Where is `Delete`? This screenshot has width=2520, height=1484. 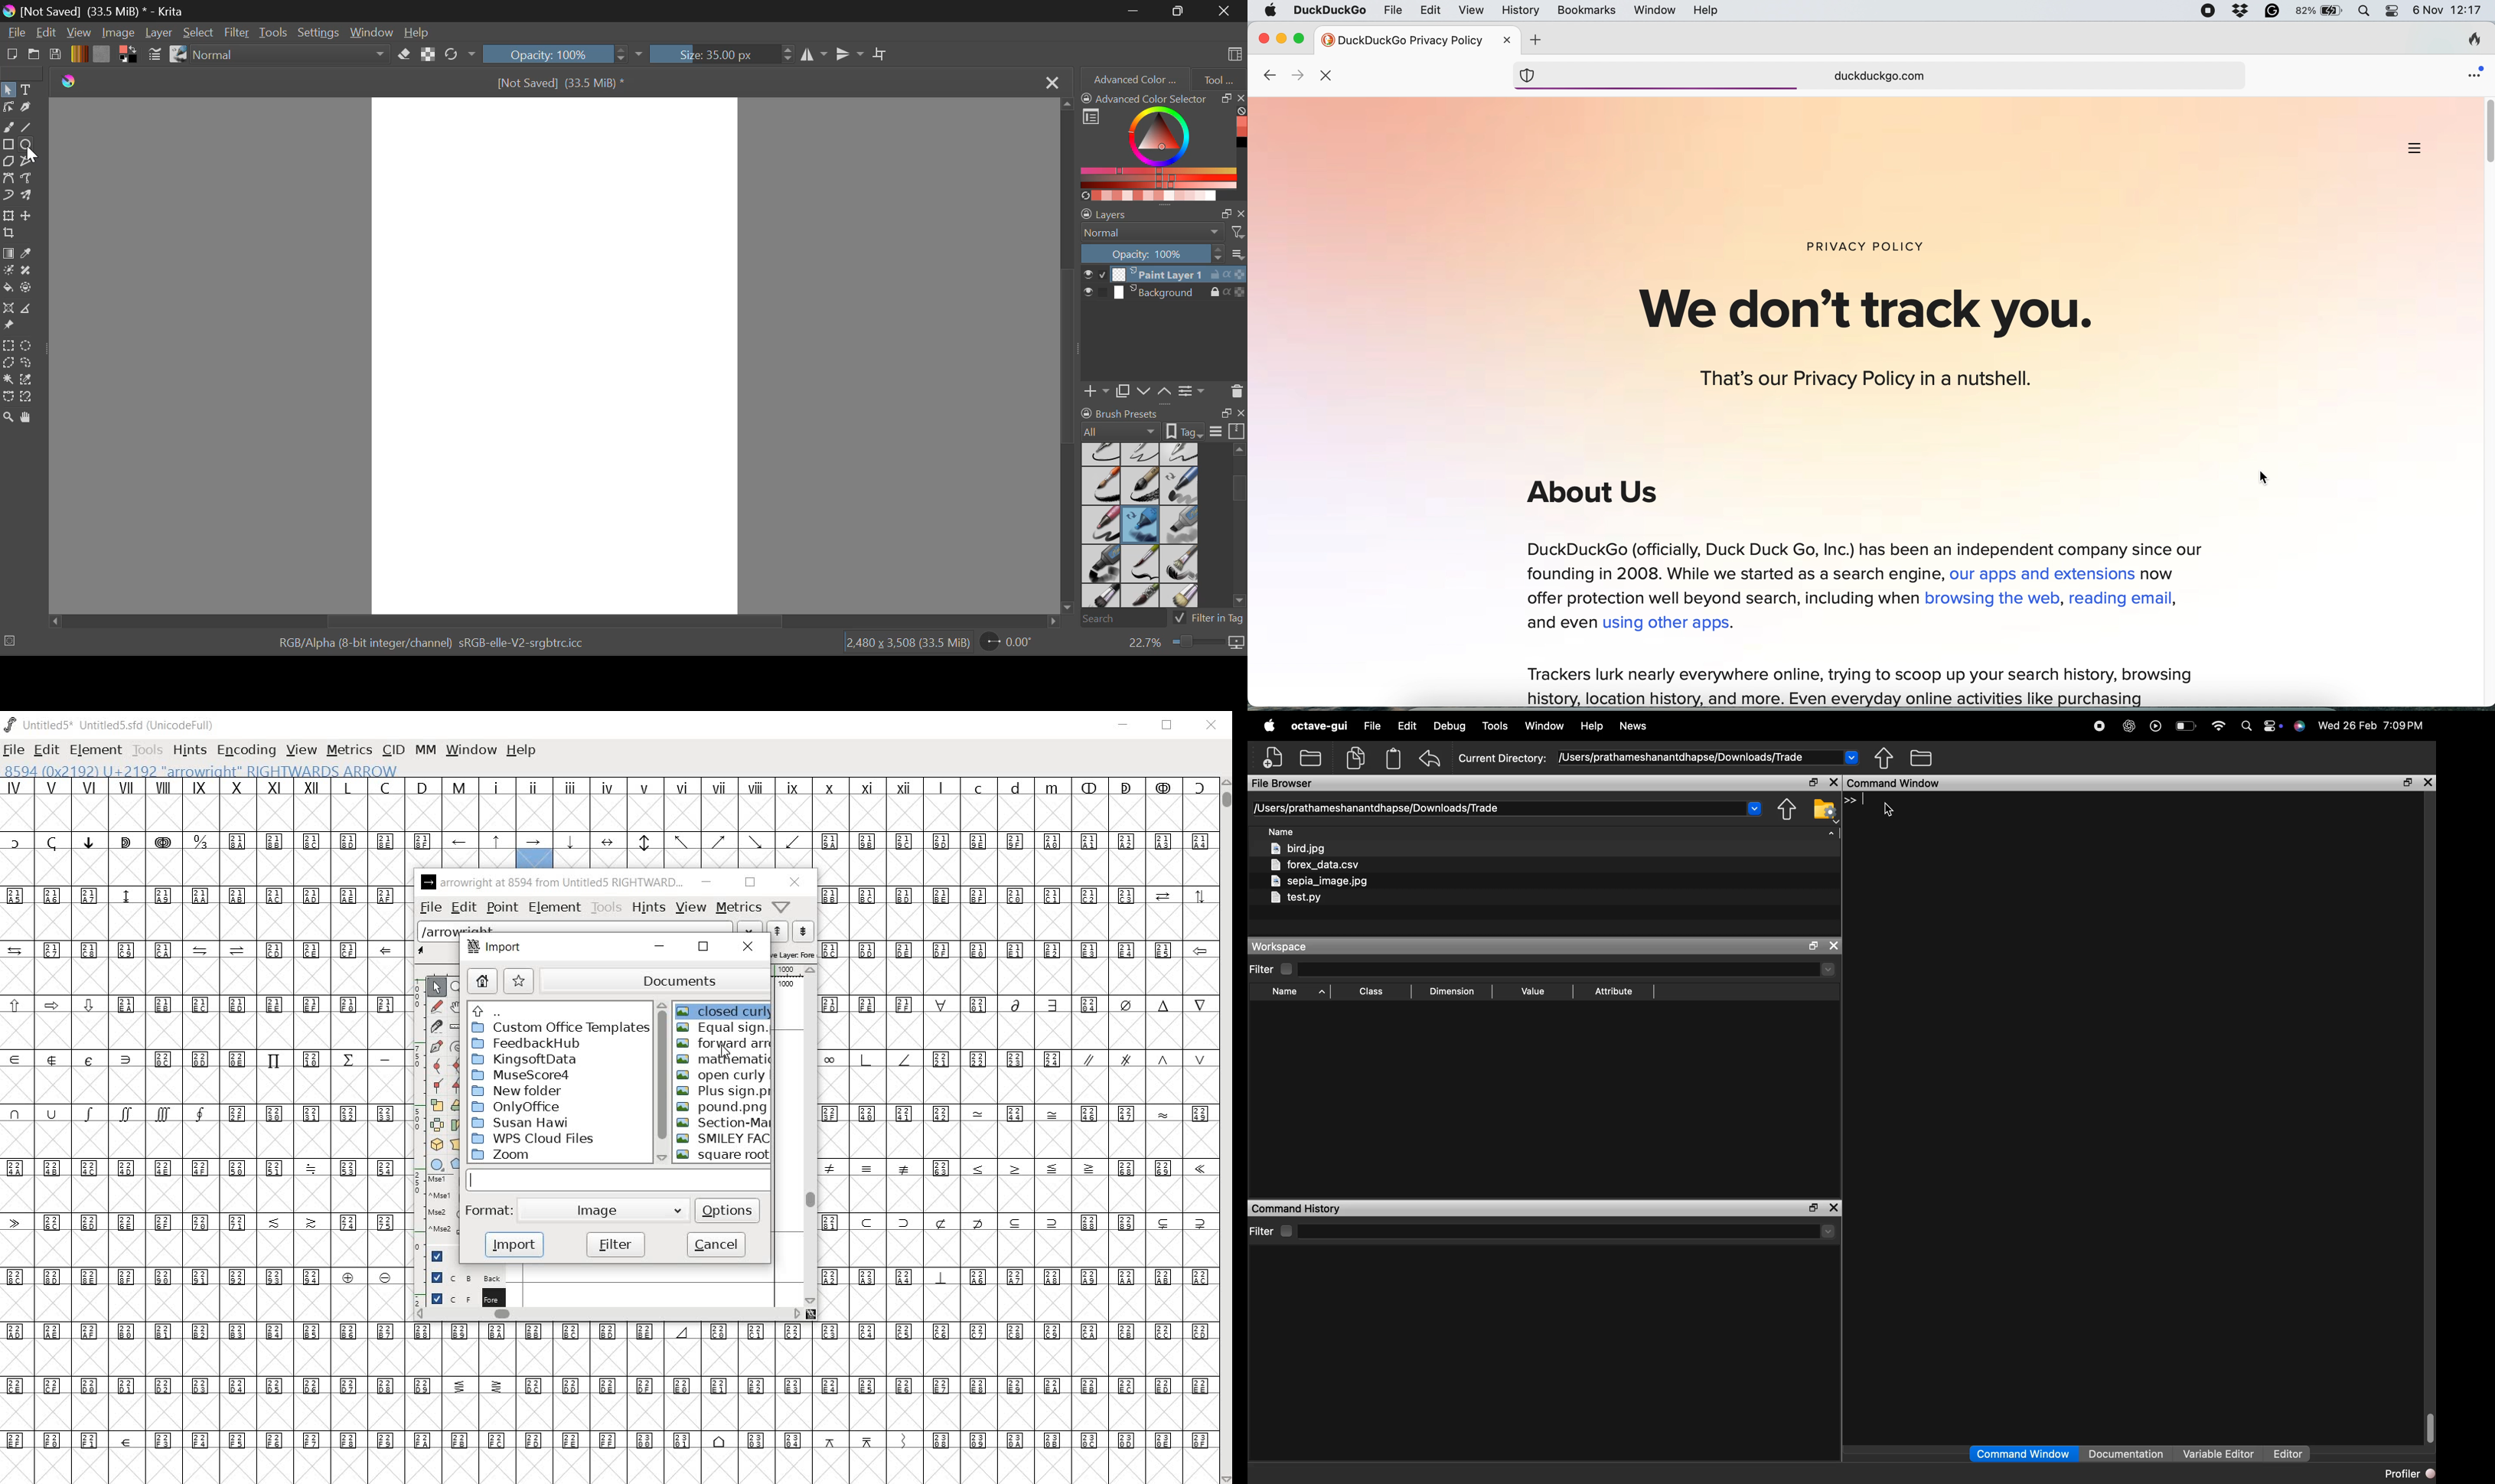
Delete is located at coordinates (1236, 391).